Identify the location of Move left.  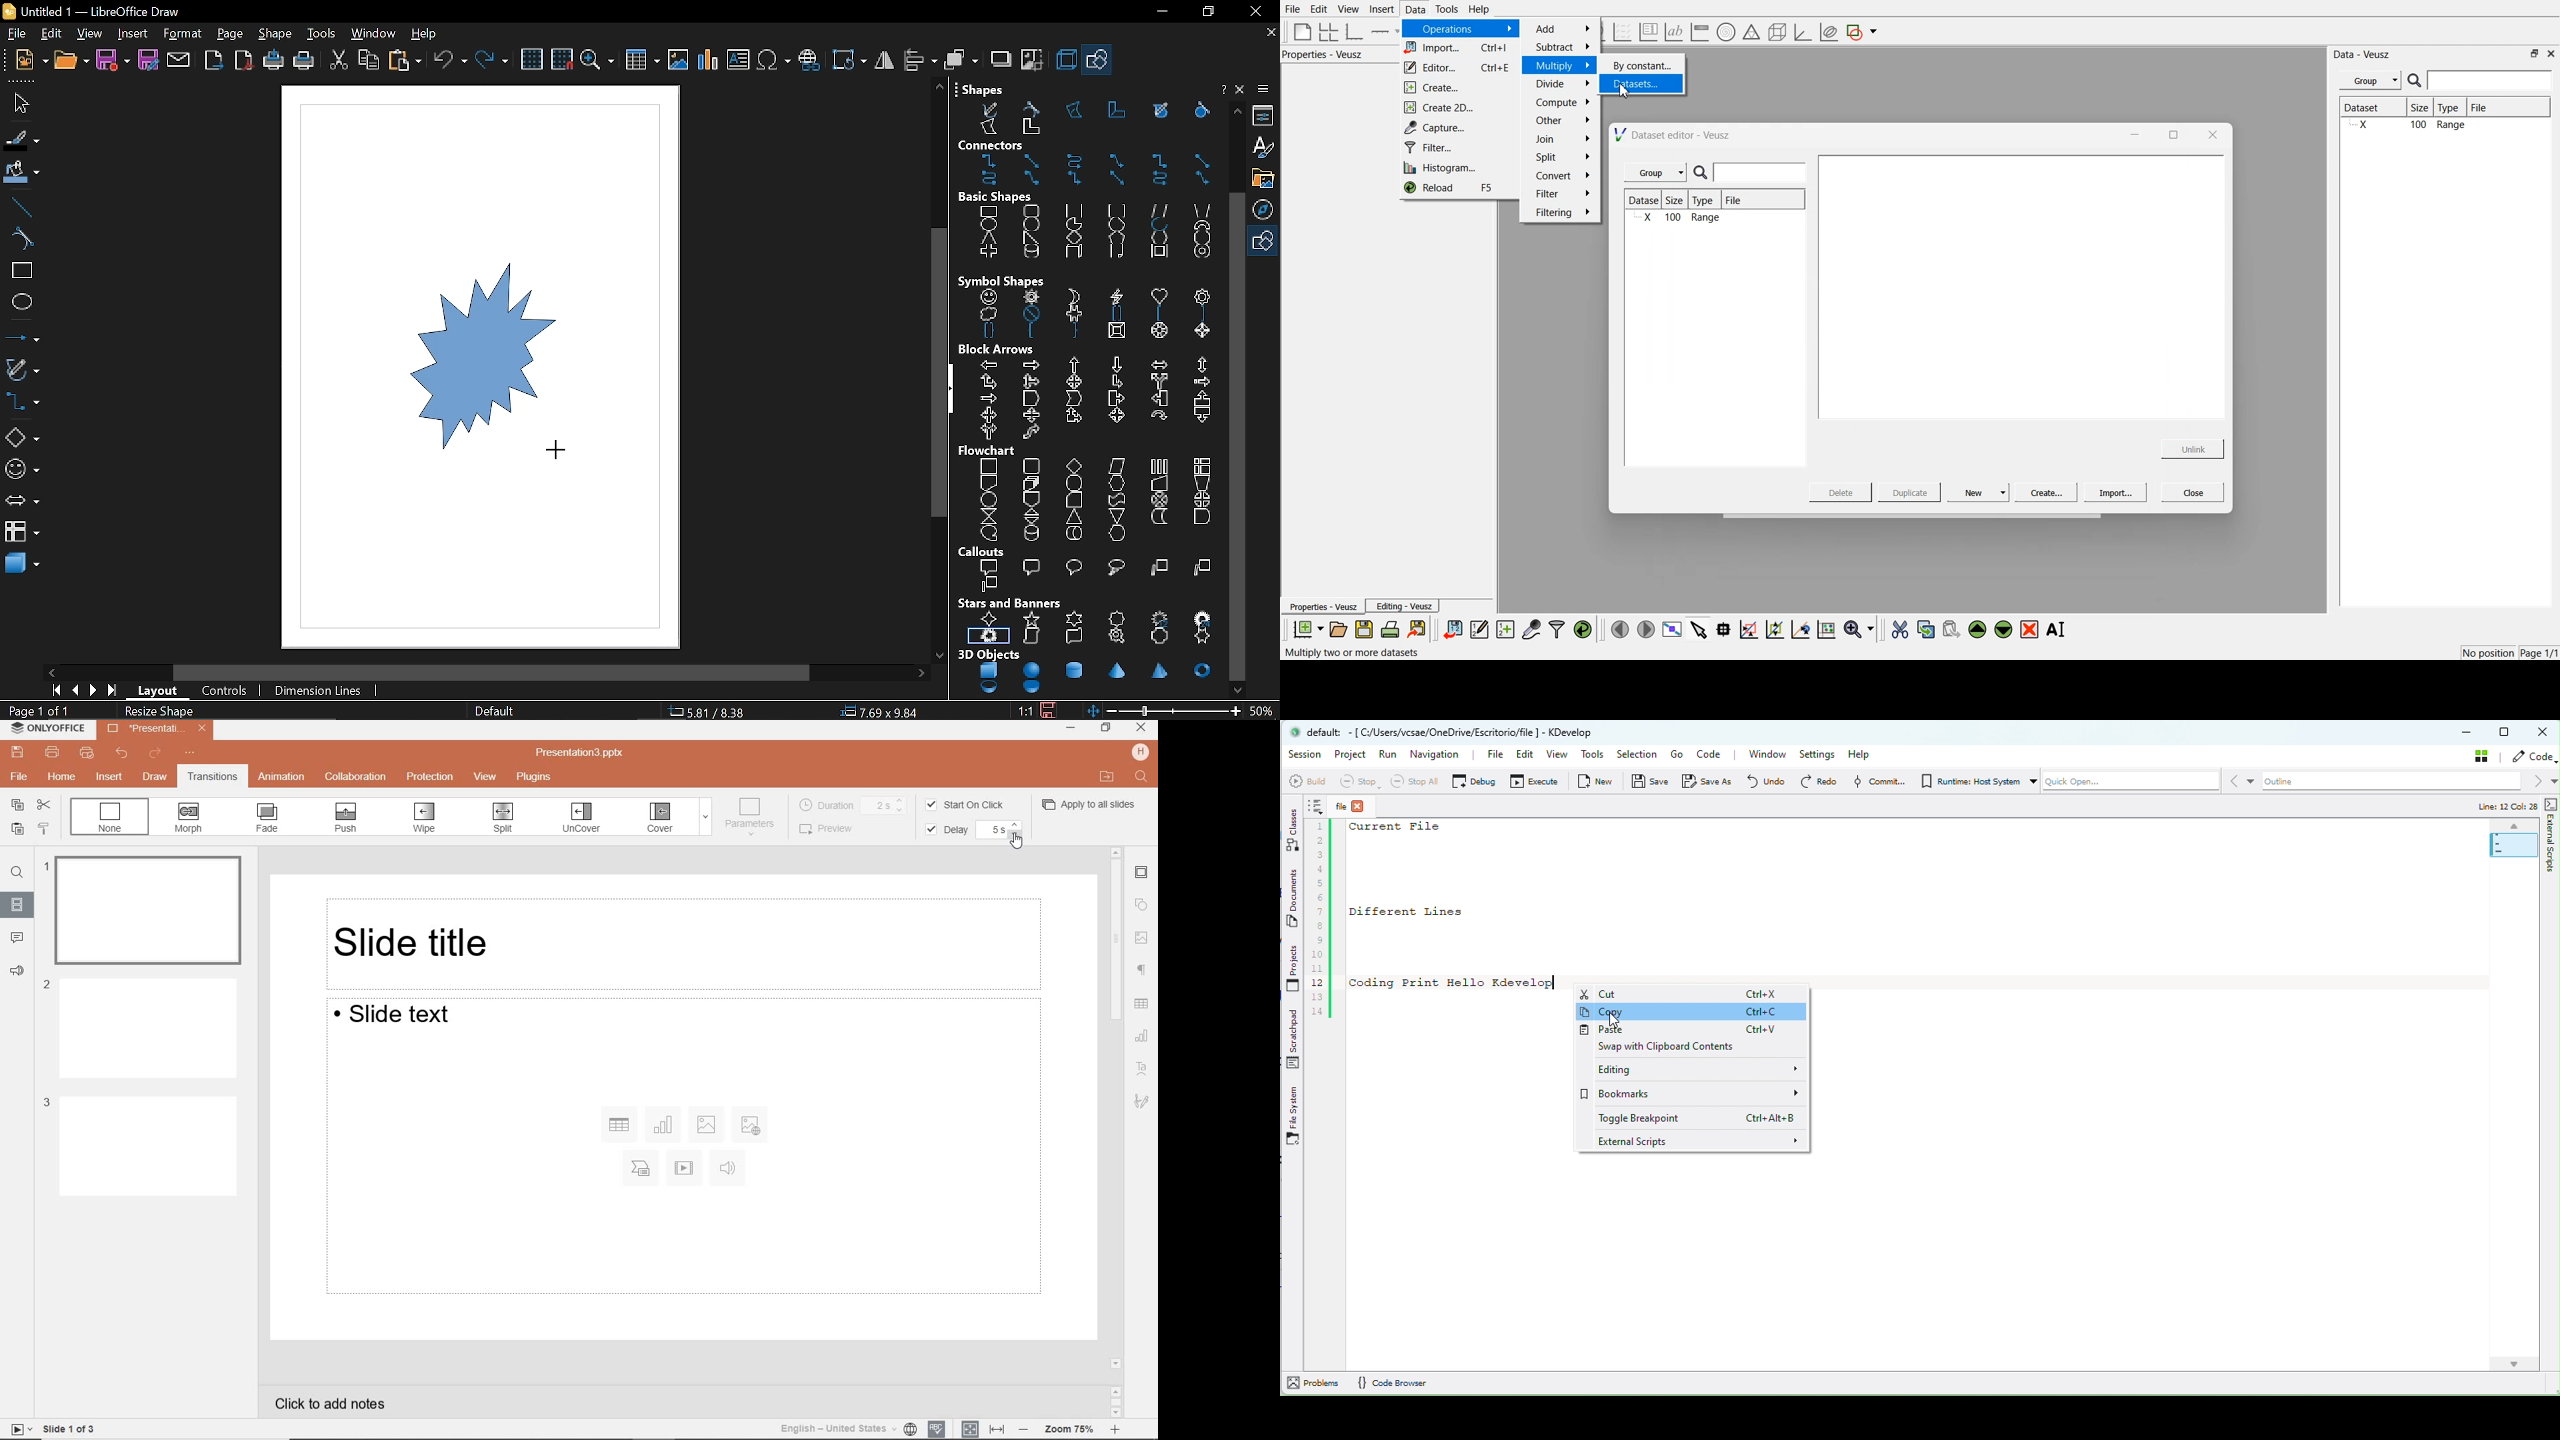
(51, 672).